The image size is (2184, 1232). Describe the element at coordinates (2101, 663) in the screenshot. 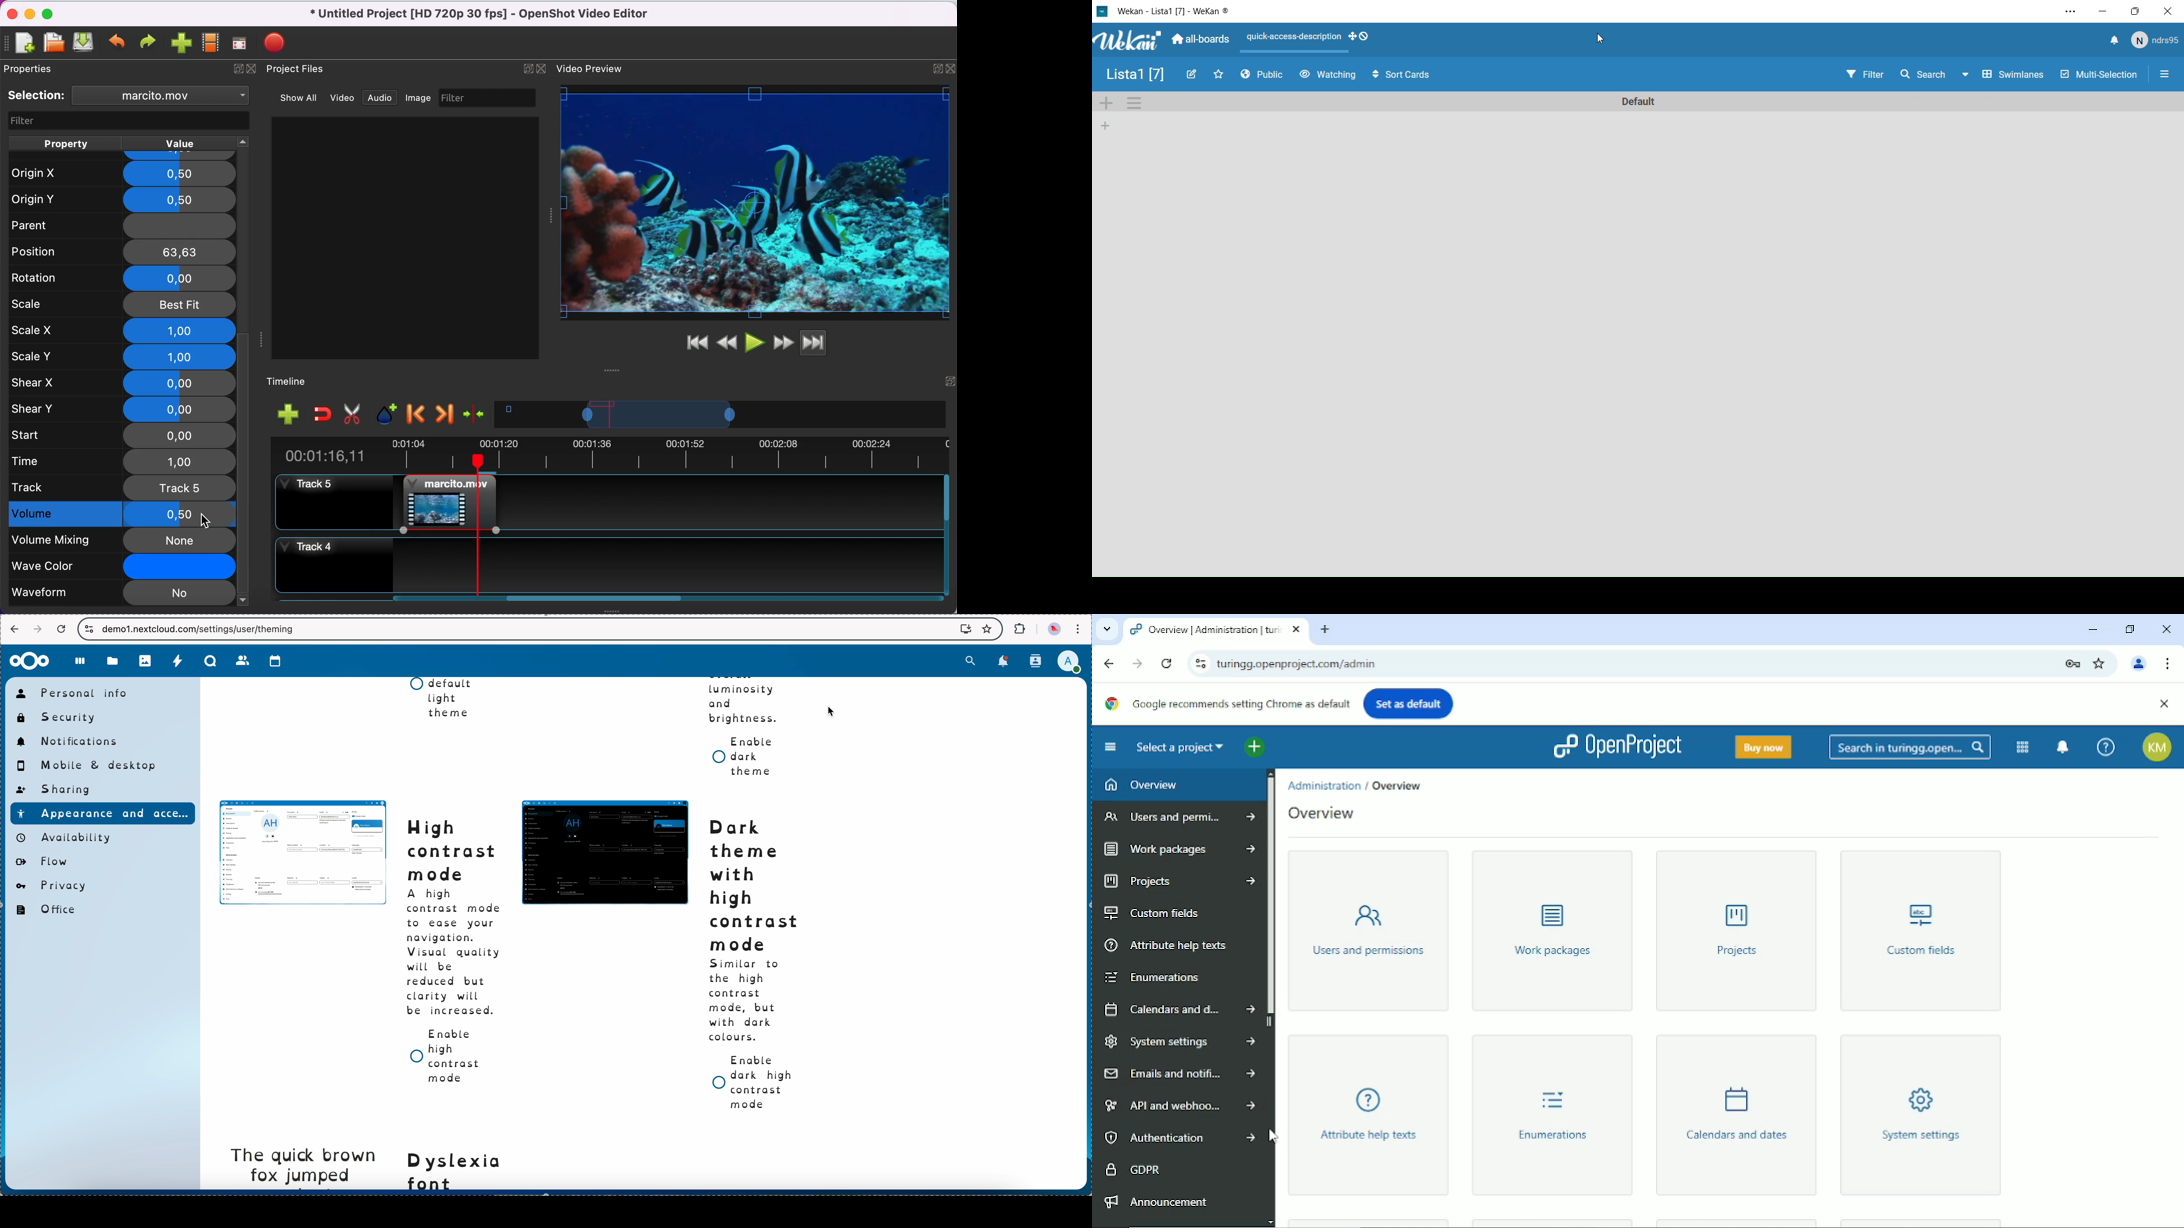

I see `Bookmark this tab` at that location.